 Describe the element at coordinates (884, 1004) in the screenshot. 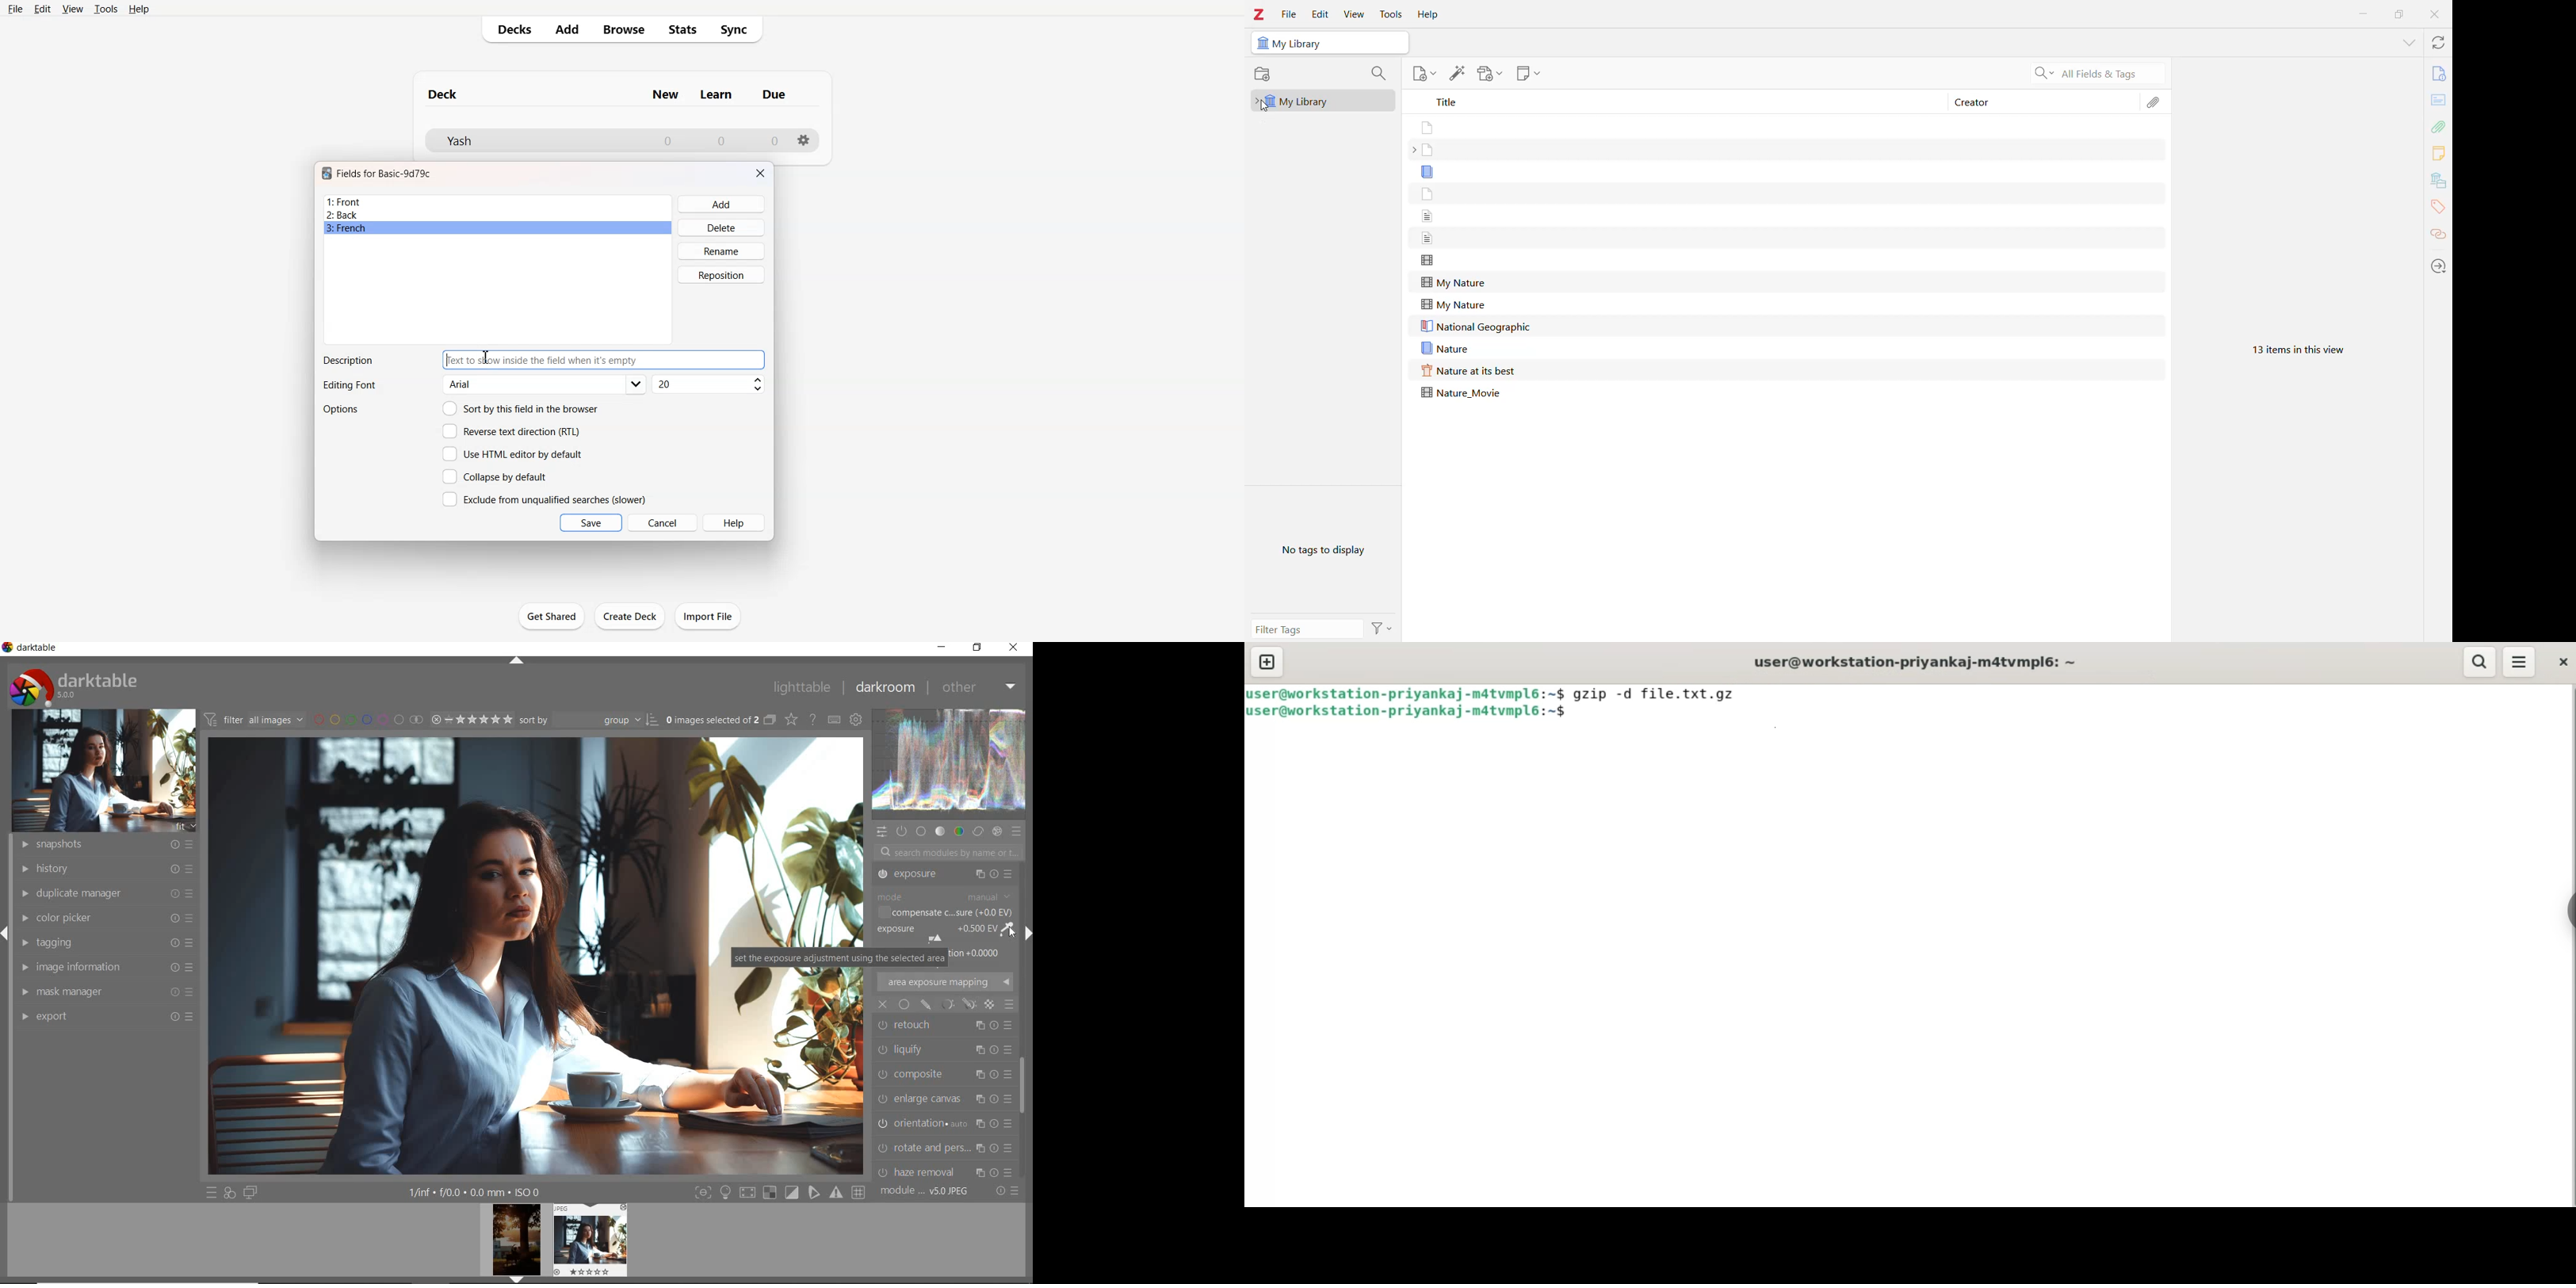

I see `close` at that location.